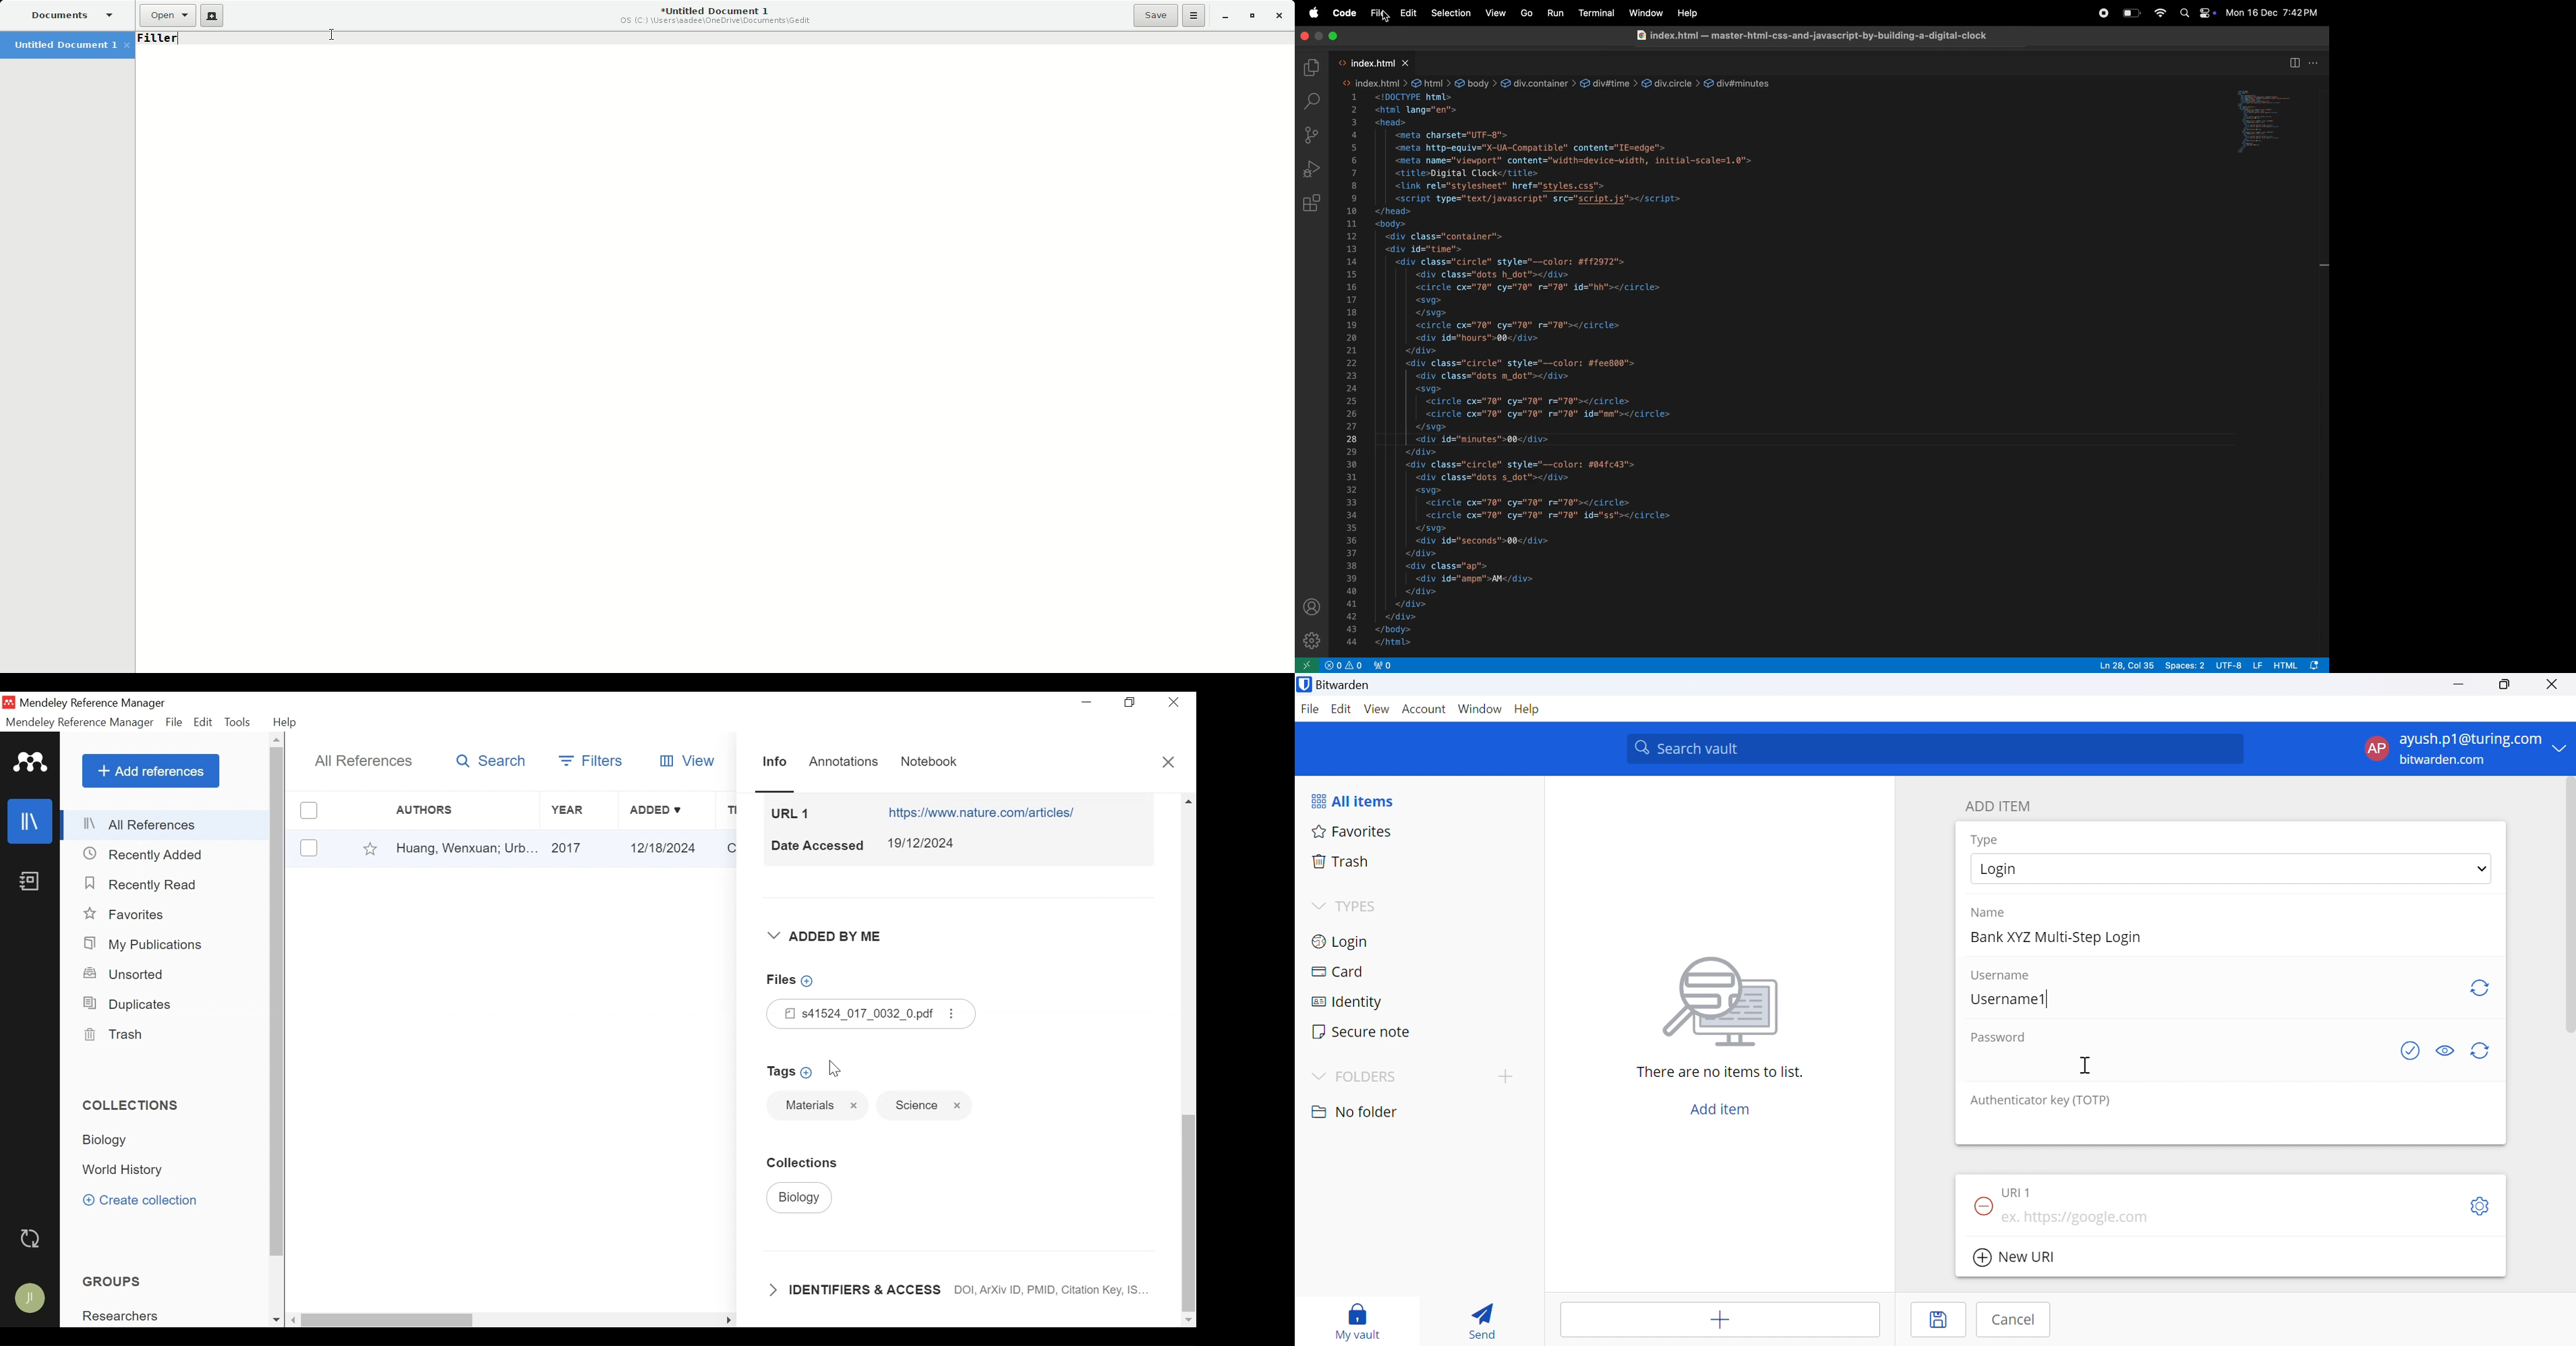 The height and width of the screenshot is (1372, 2576). I want to click on close, so click(958, 1107).